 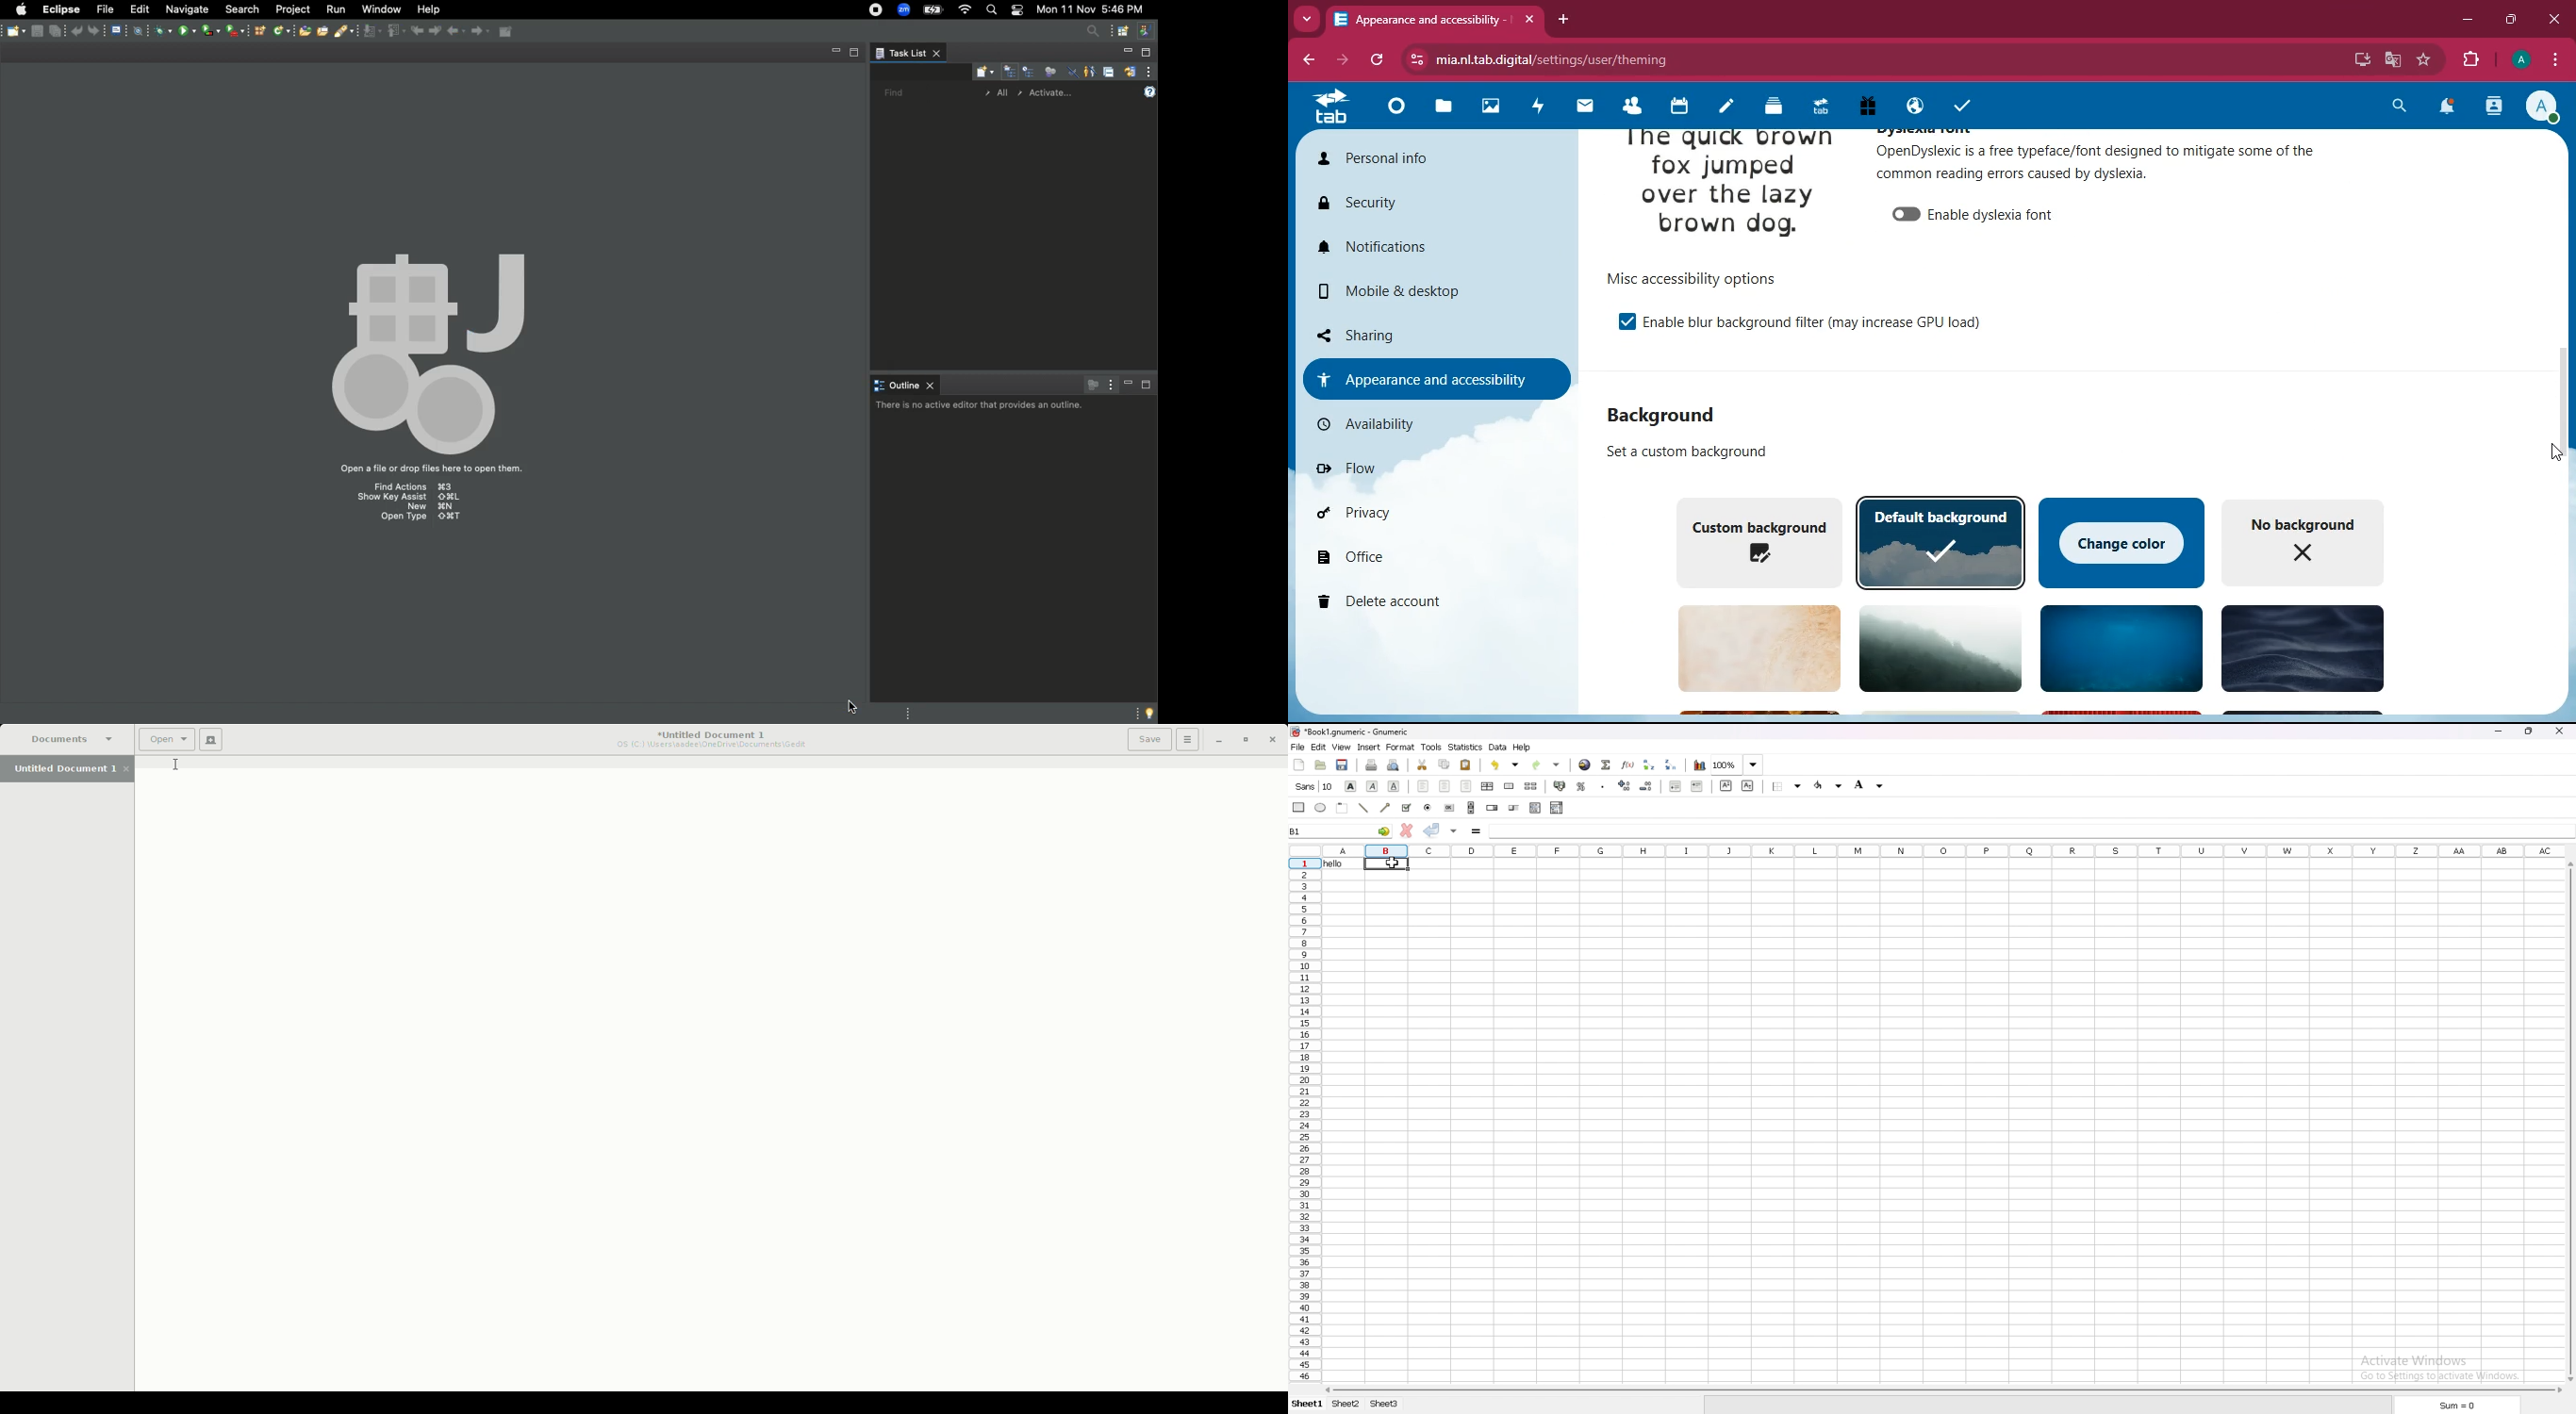 What do you see at coordinates (1428, 807) in the screenshot?
I see `create radio button` at bounding box center [1428, 807].